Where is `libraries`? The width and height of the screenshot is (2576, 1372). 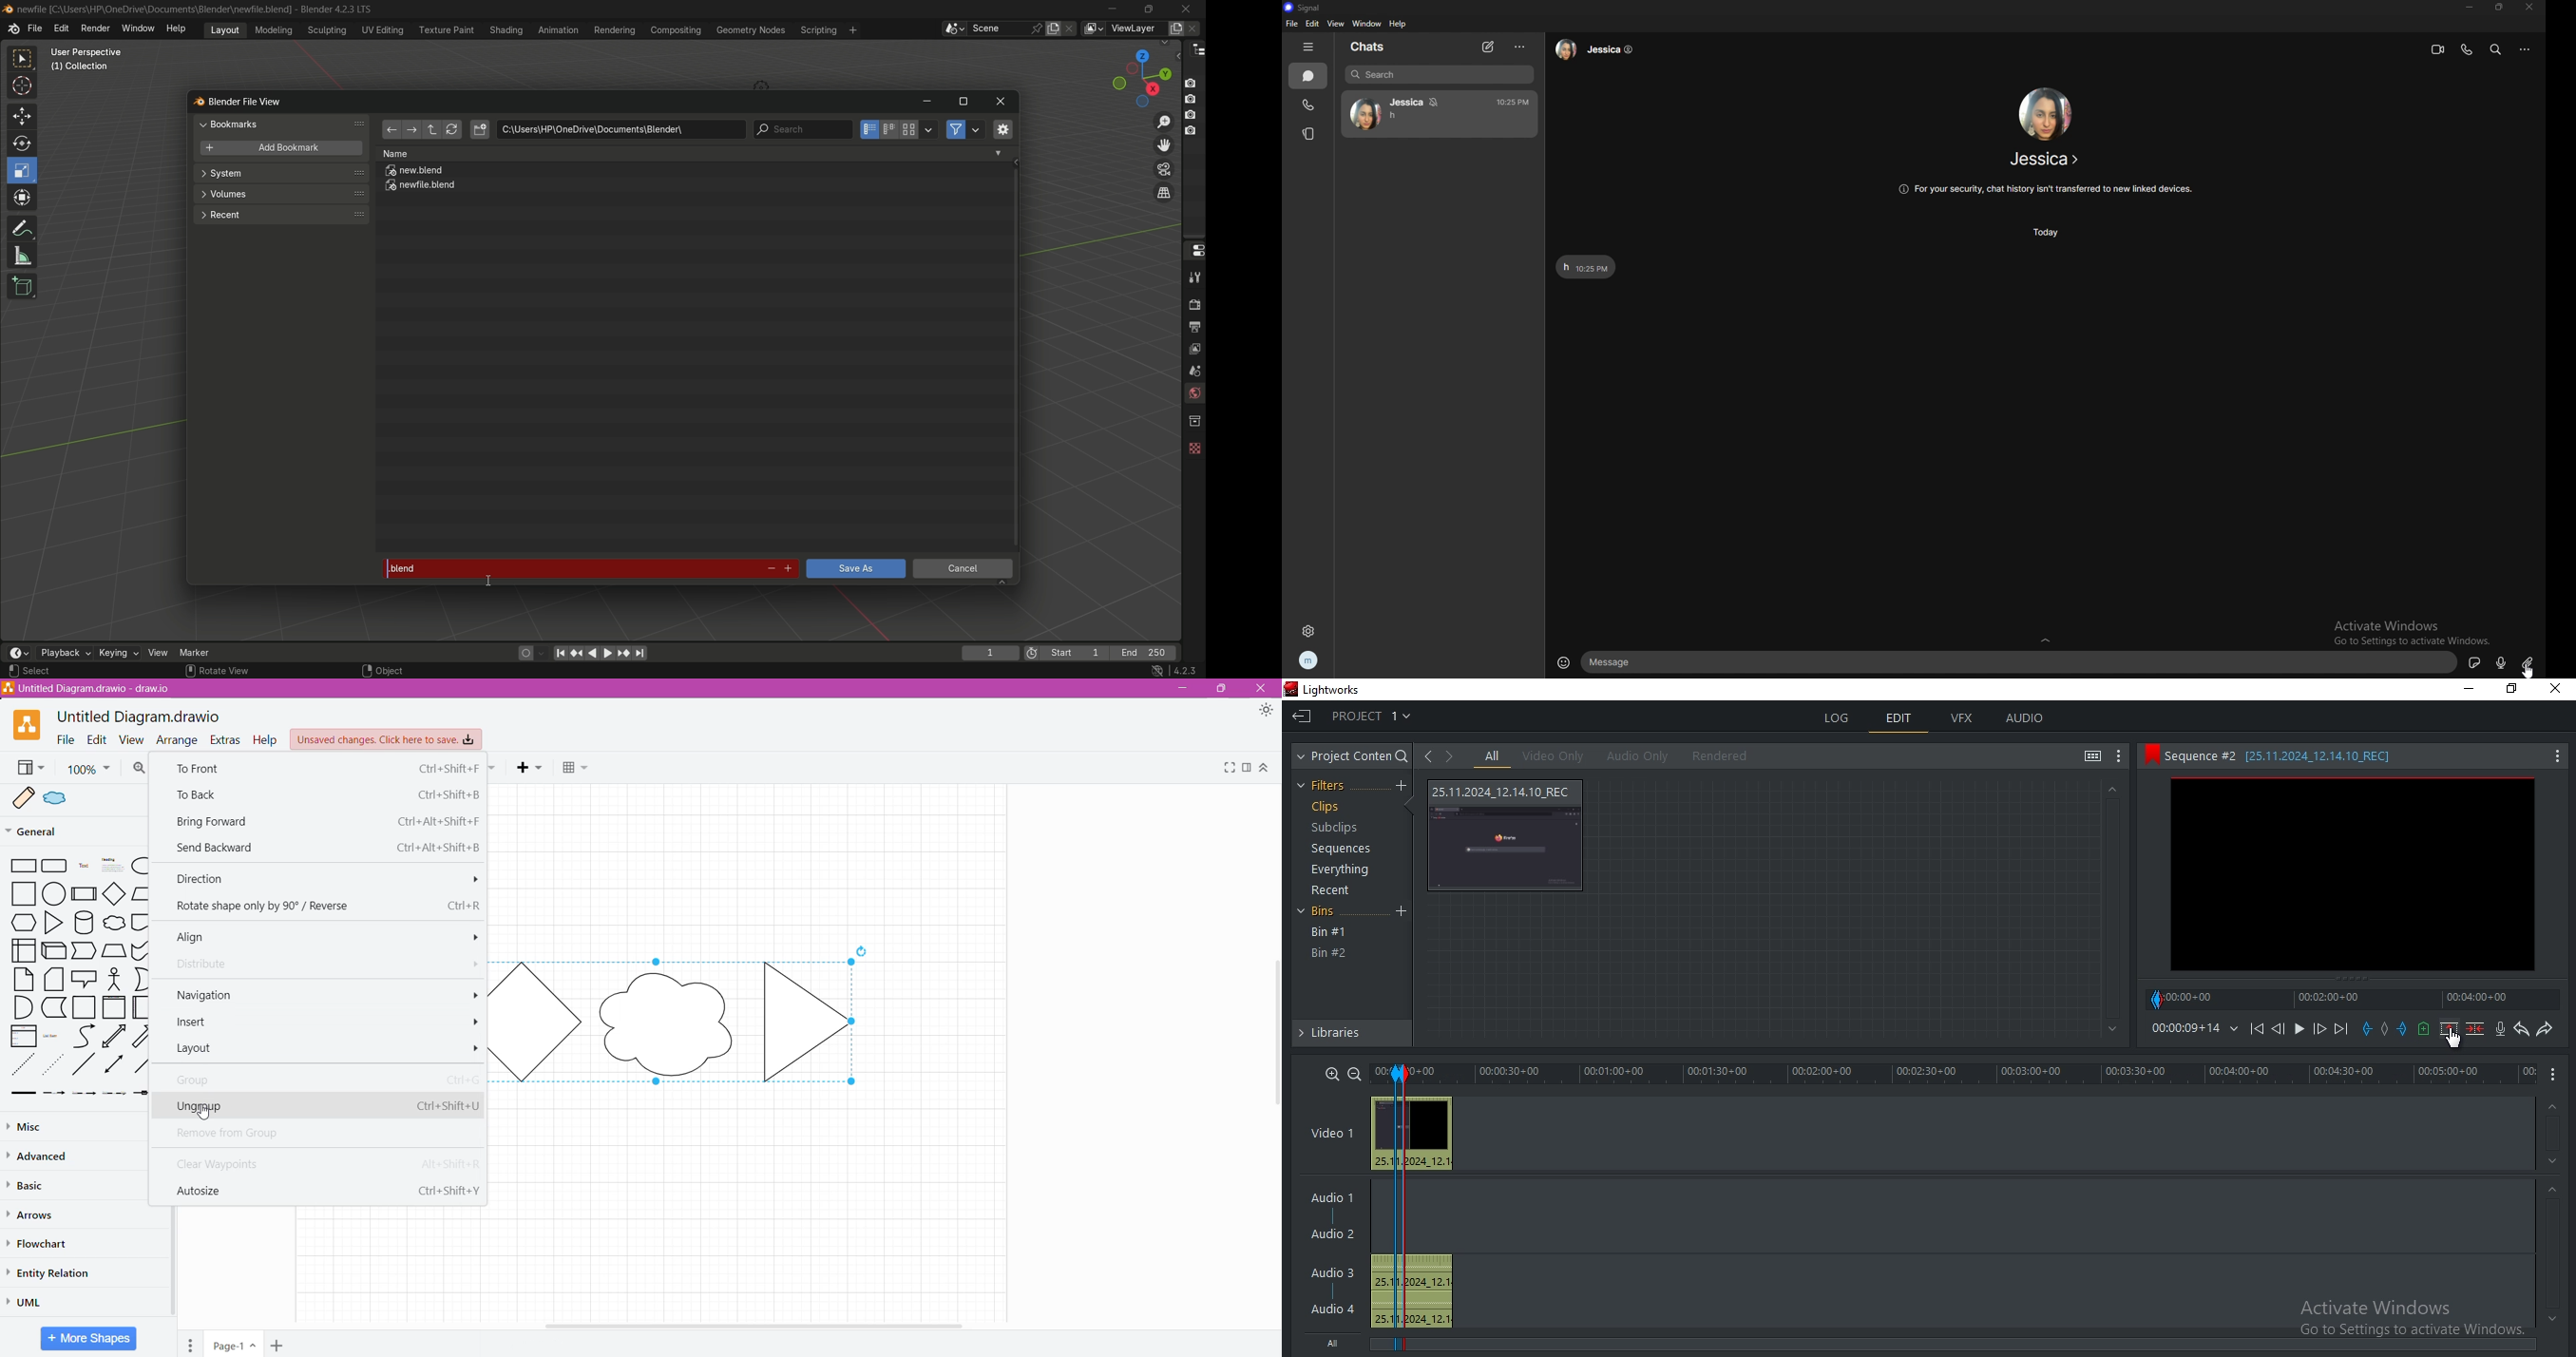
libraries is located at coordinates (1350, 1037).